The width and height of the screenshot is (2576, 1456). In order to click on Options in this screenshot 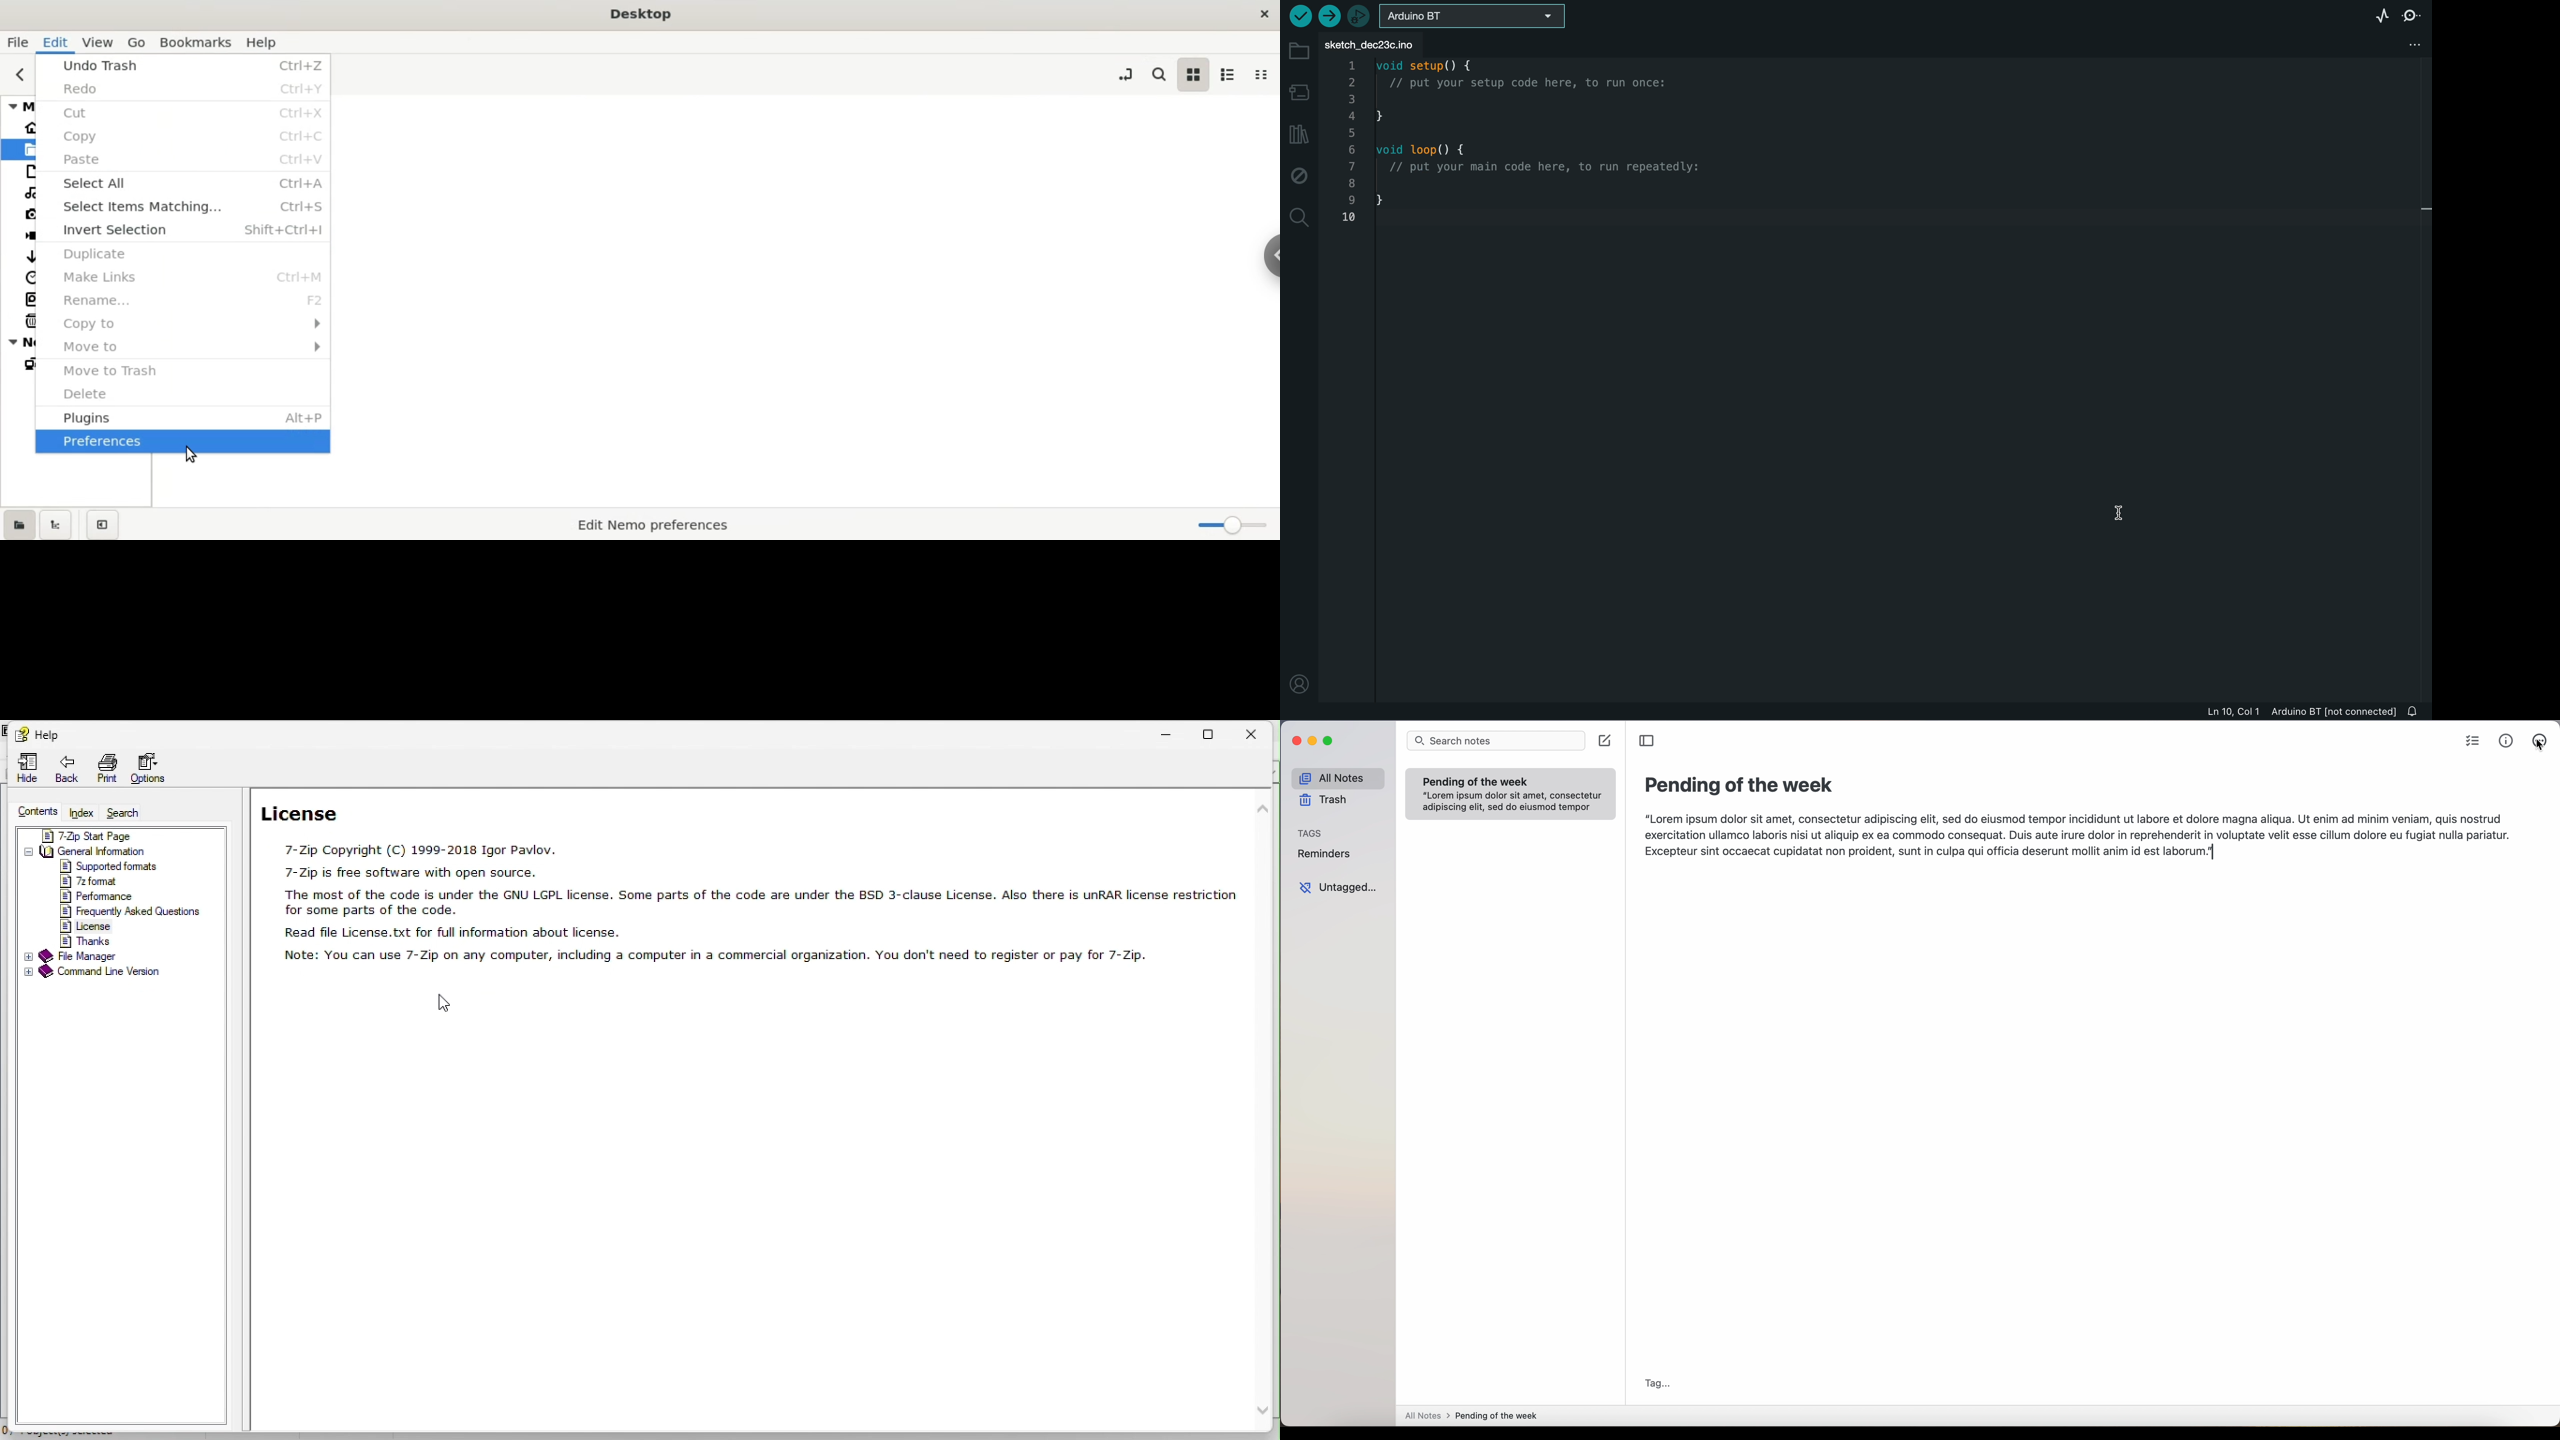, I will do `click(155, 770)`.